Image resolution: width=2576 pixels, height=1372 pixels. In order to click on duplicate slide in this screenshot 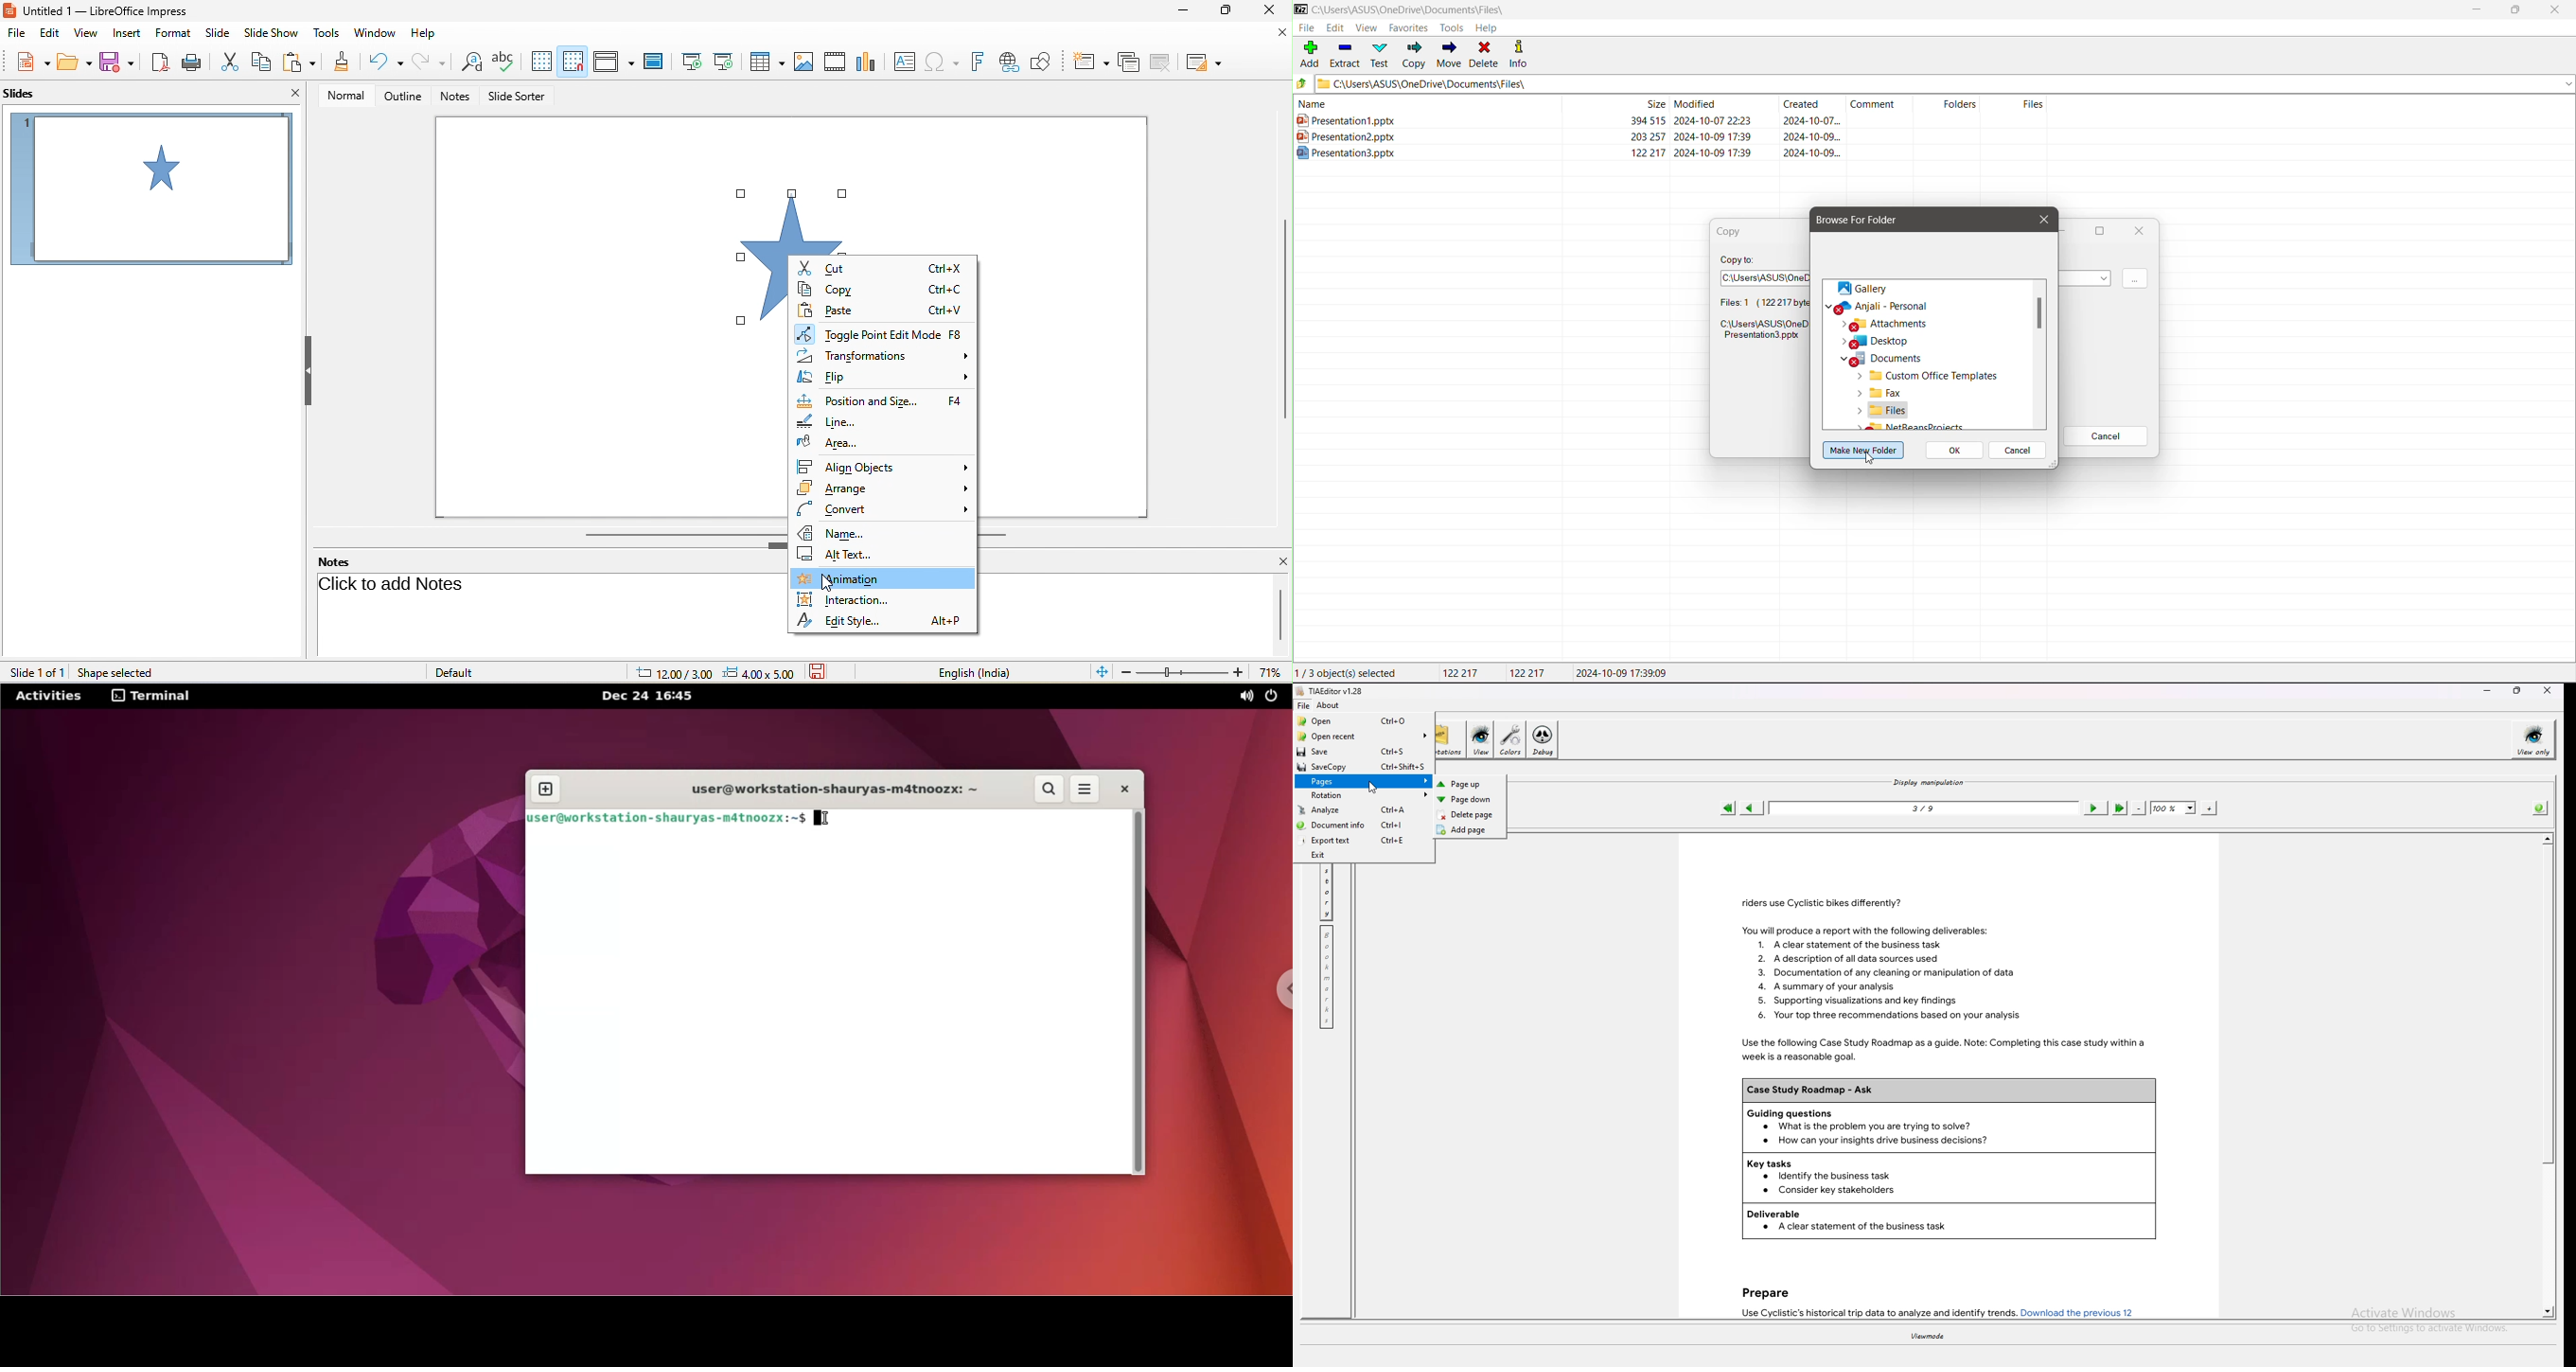, I will do `click(1160, 63)`.